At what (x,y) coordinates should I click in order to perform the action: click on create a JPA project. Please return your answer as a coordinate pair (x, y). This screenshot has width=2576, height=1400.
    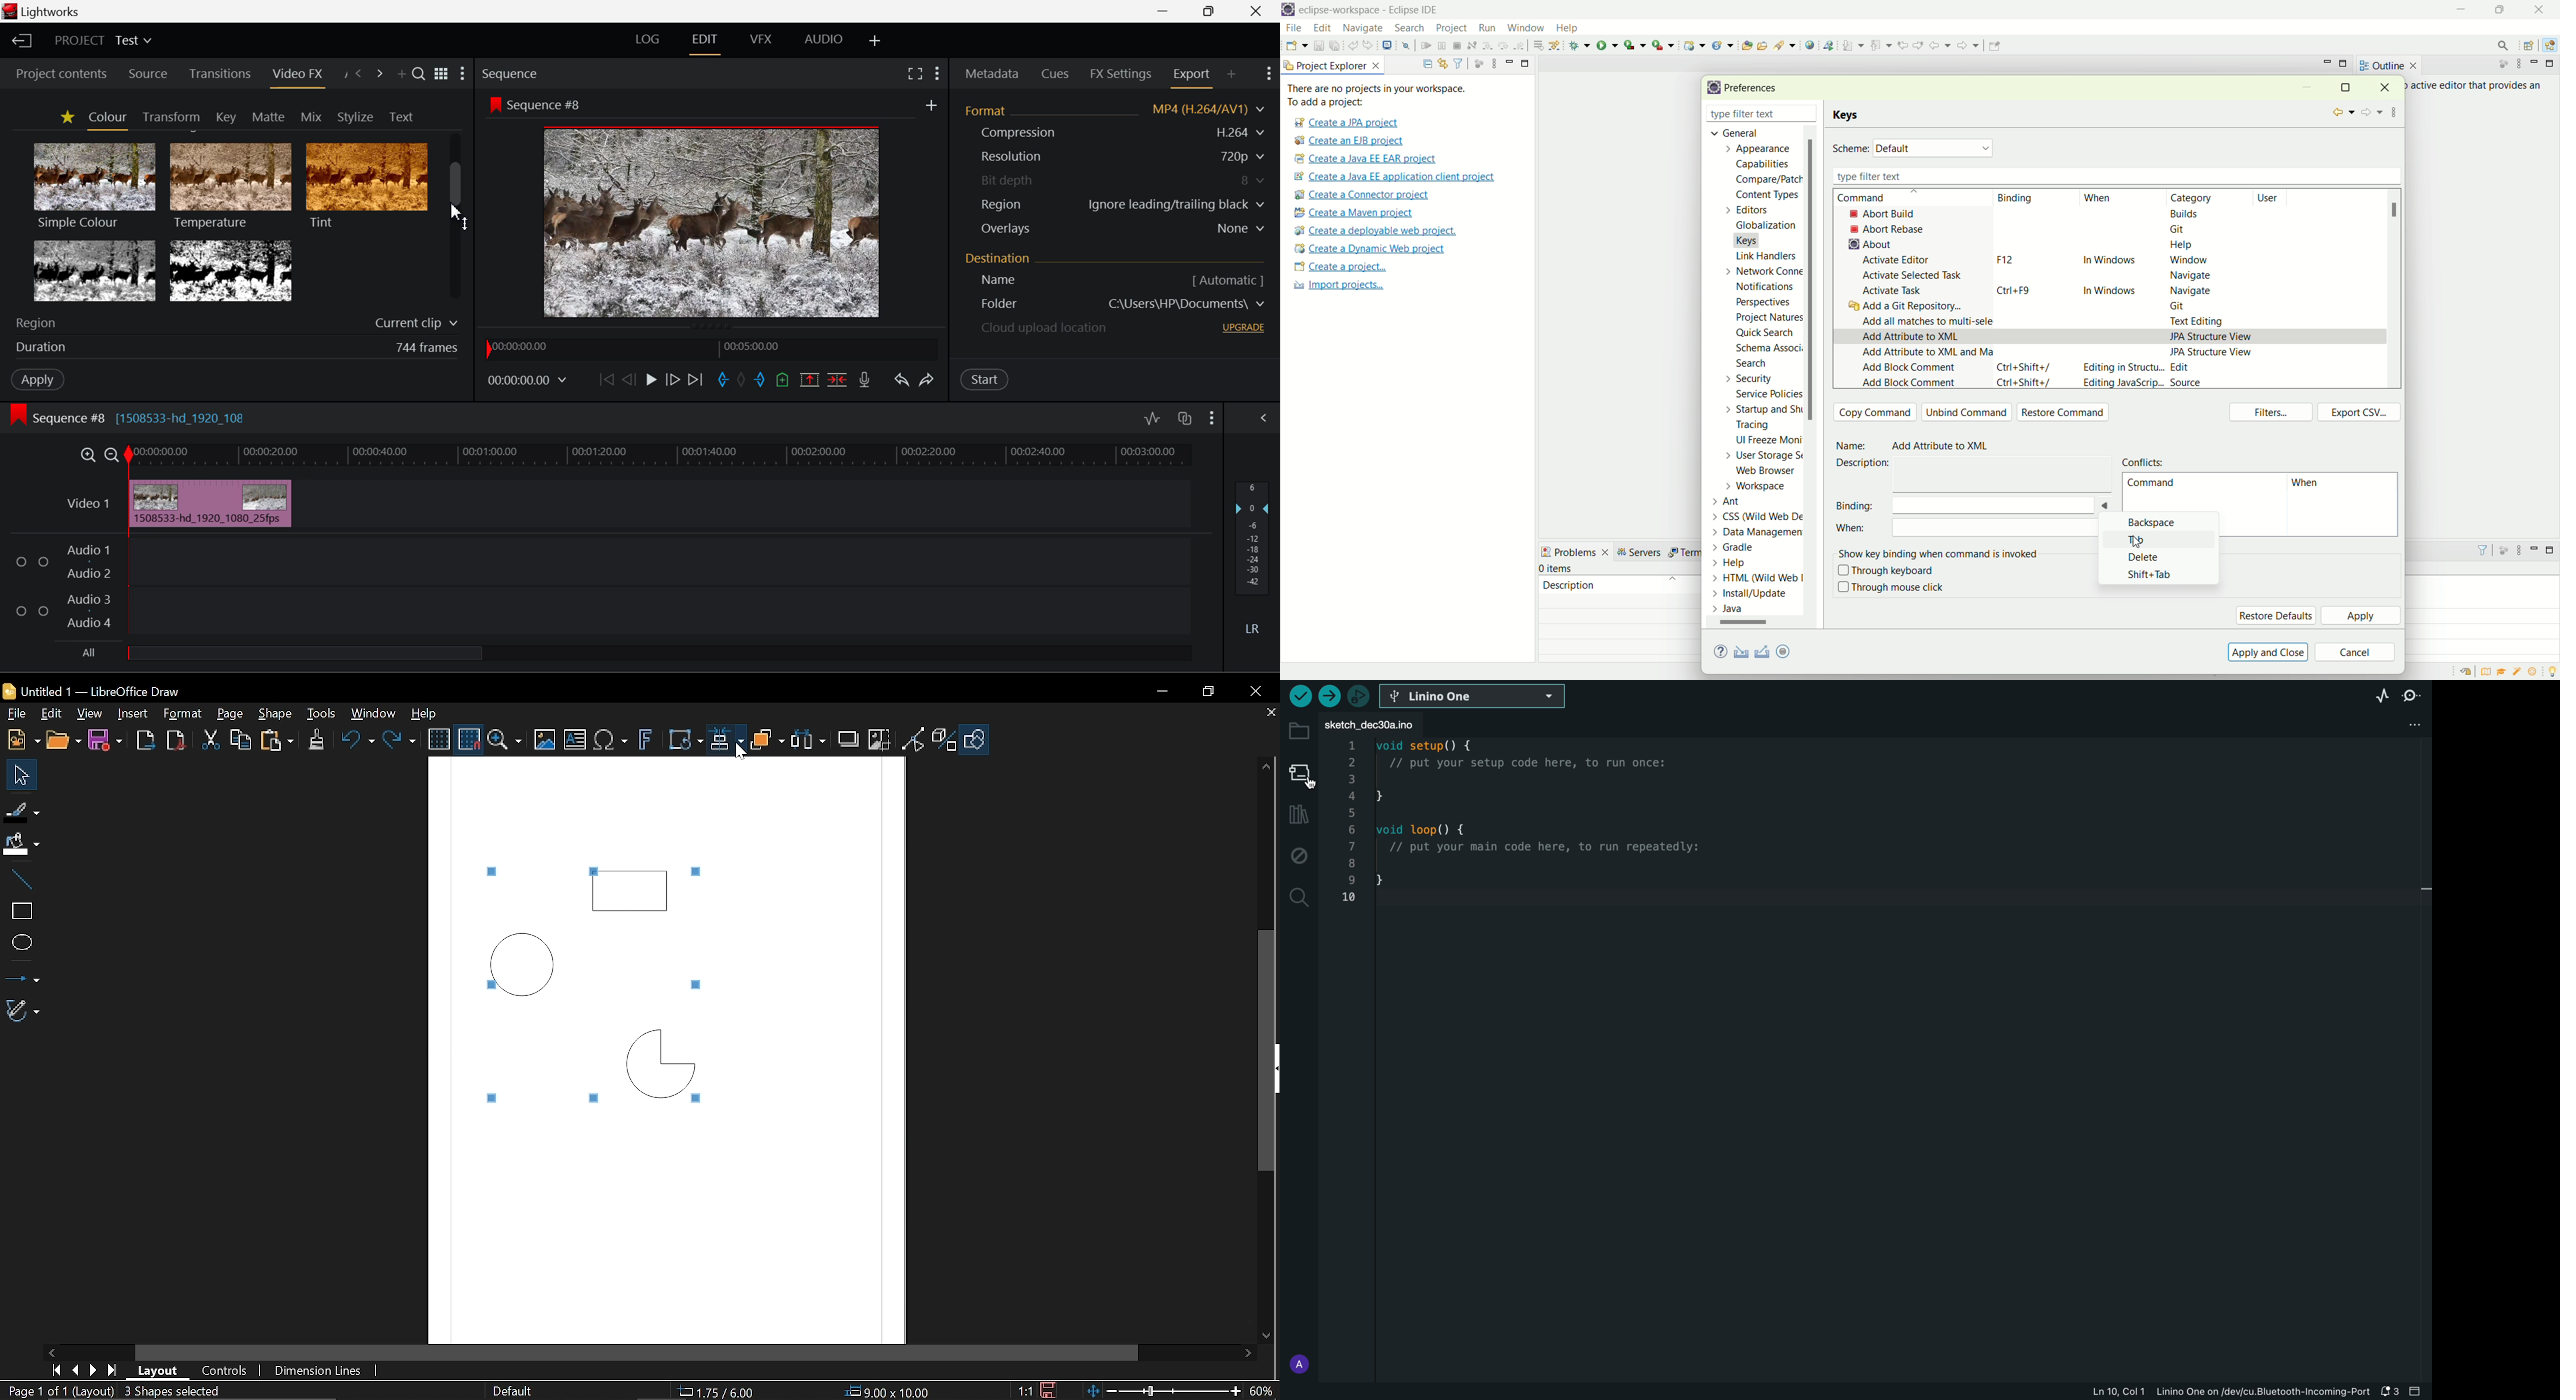
    Looking at the image, I should click on (1345, 123).